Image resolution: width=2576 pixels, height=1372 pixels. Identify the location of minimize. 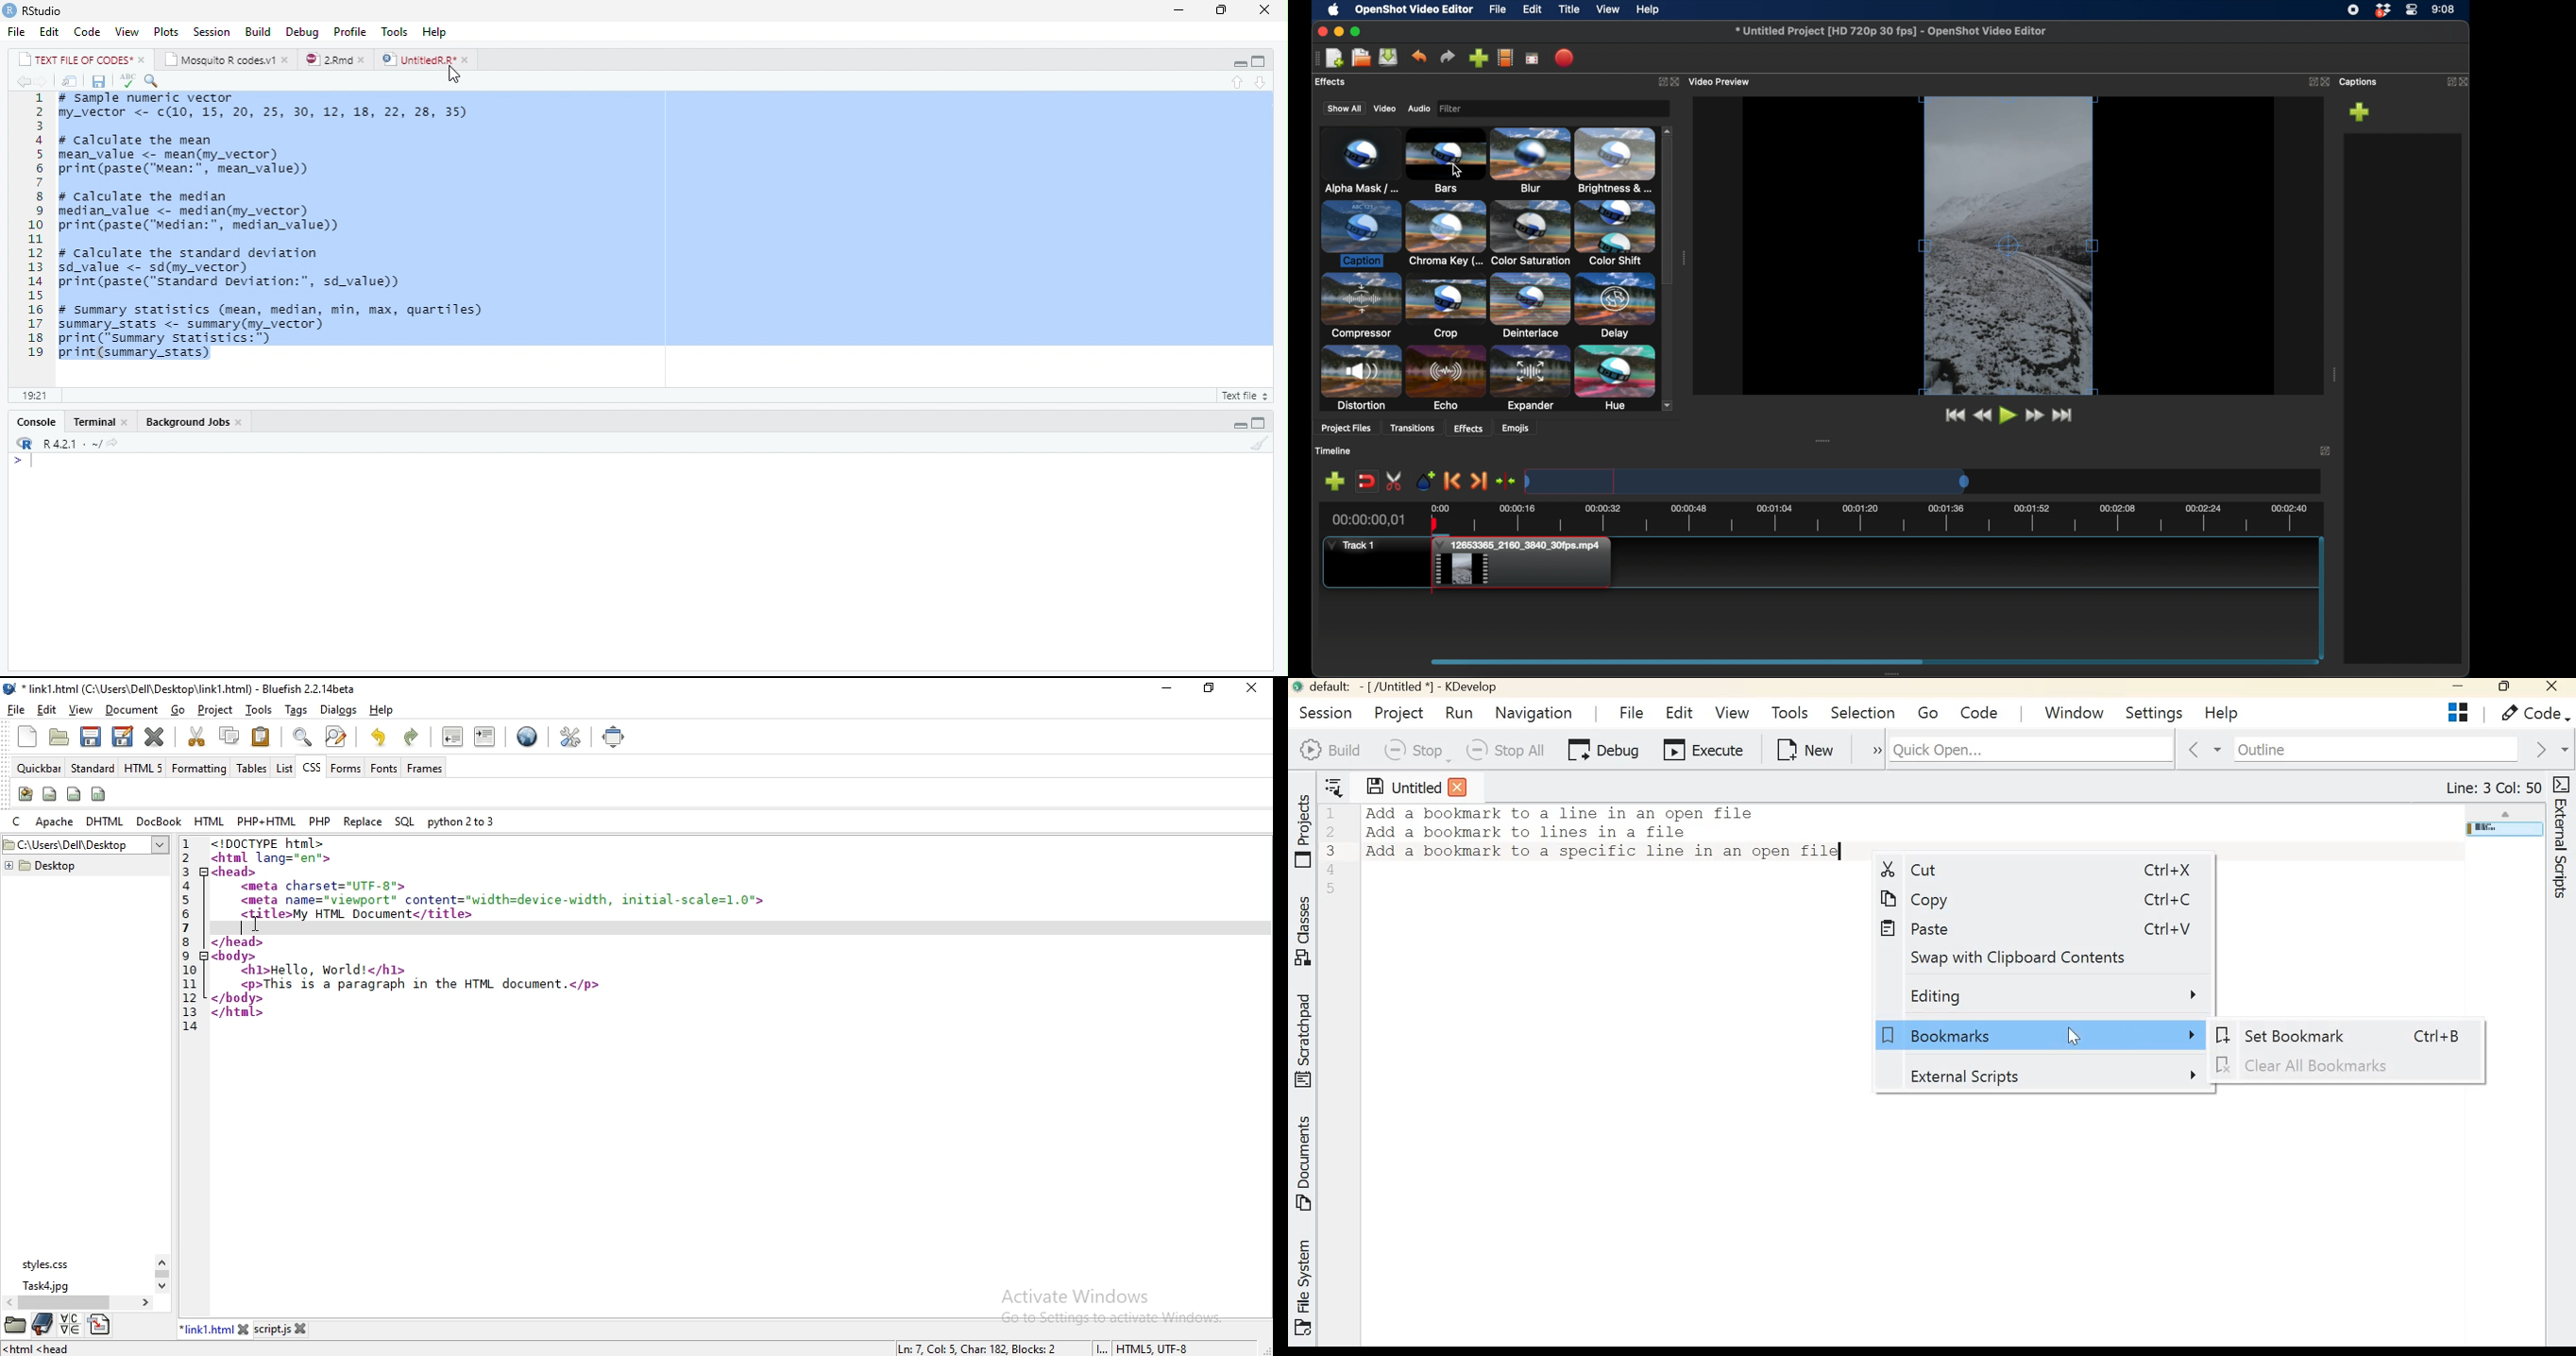
(1179, 11).